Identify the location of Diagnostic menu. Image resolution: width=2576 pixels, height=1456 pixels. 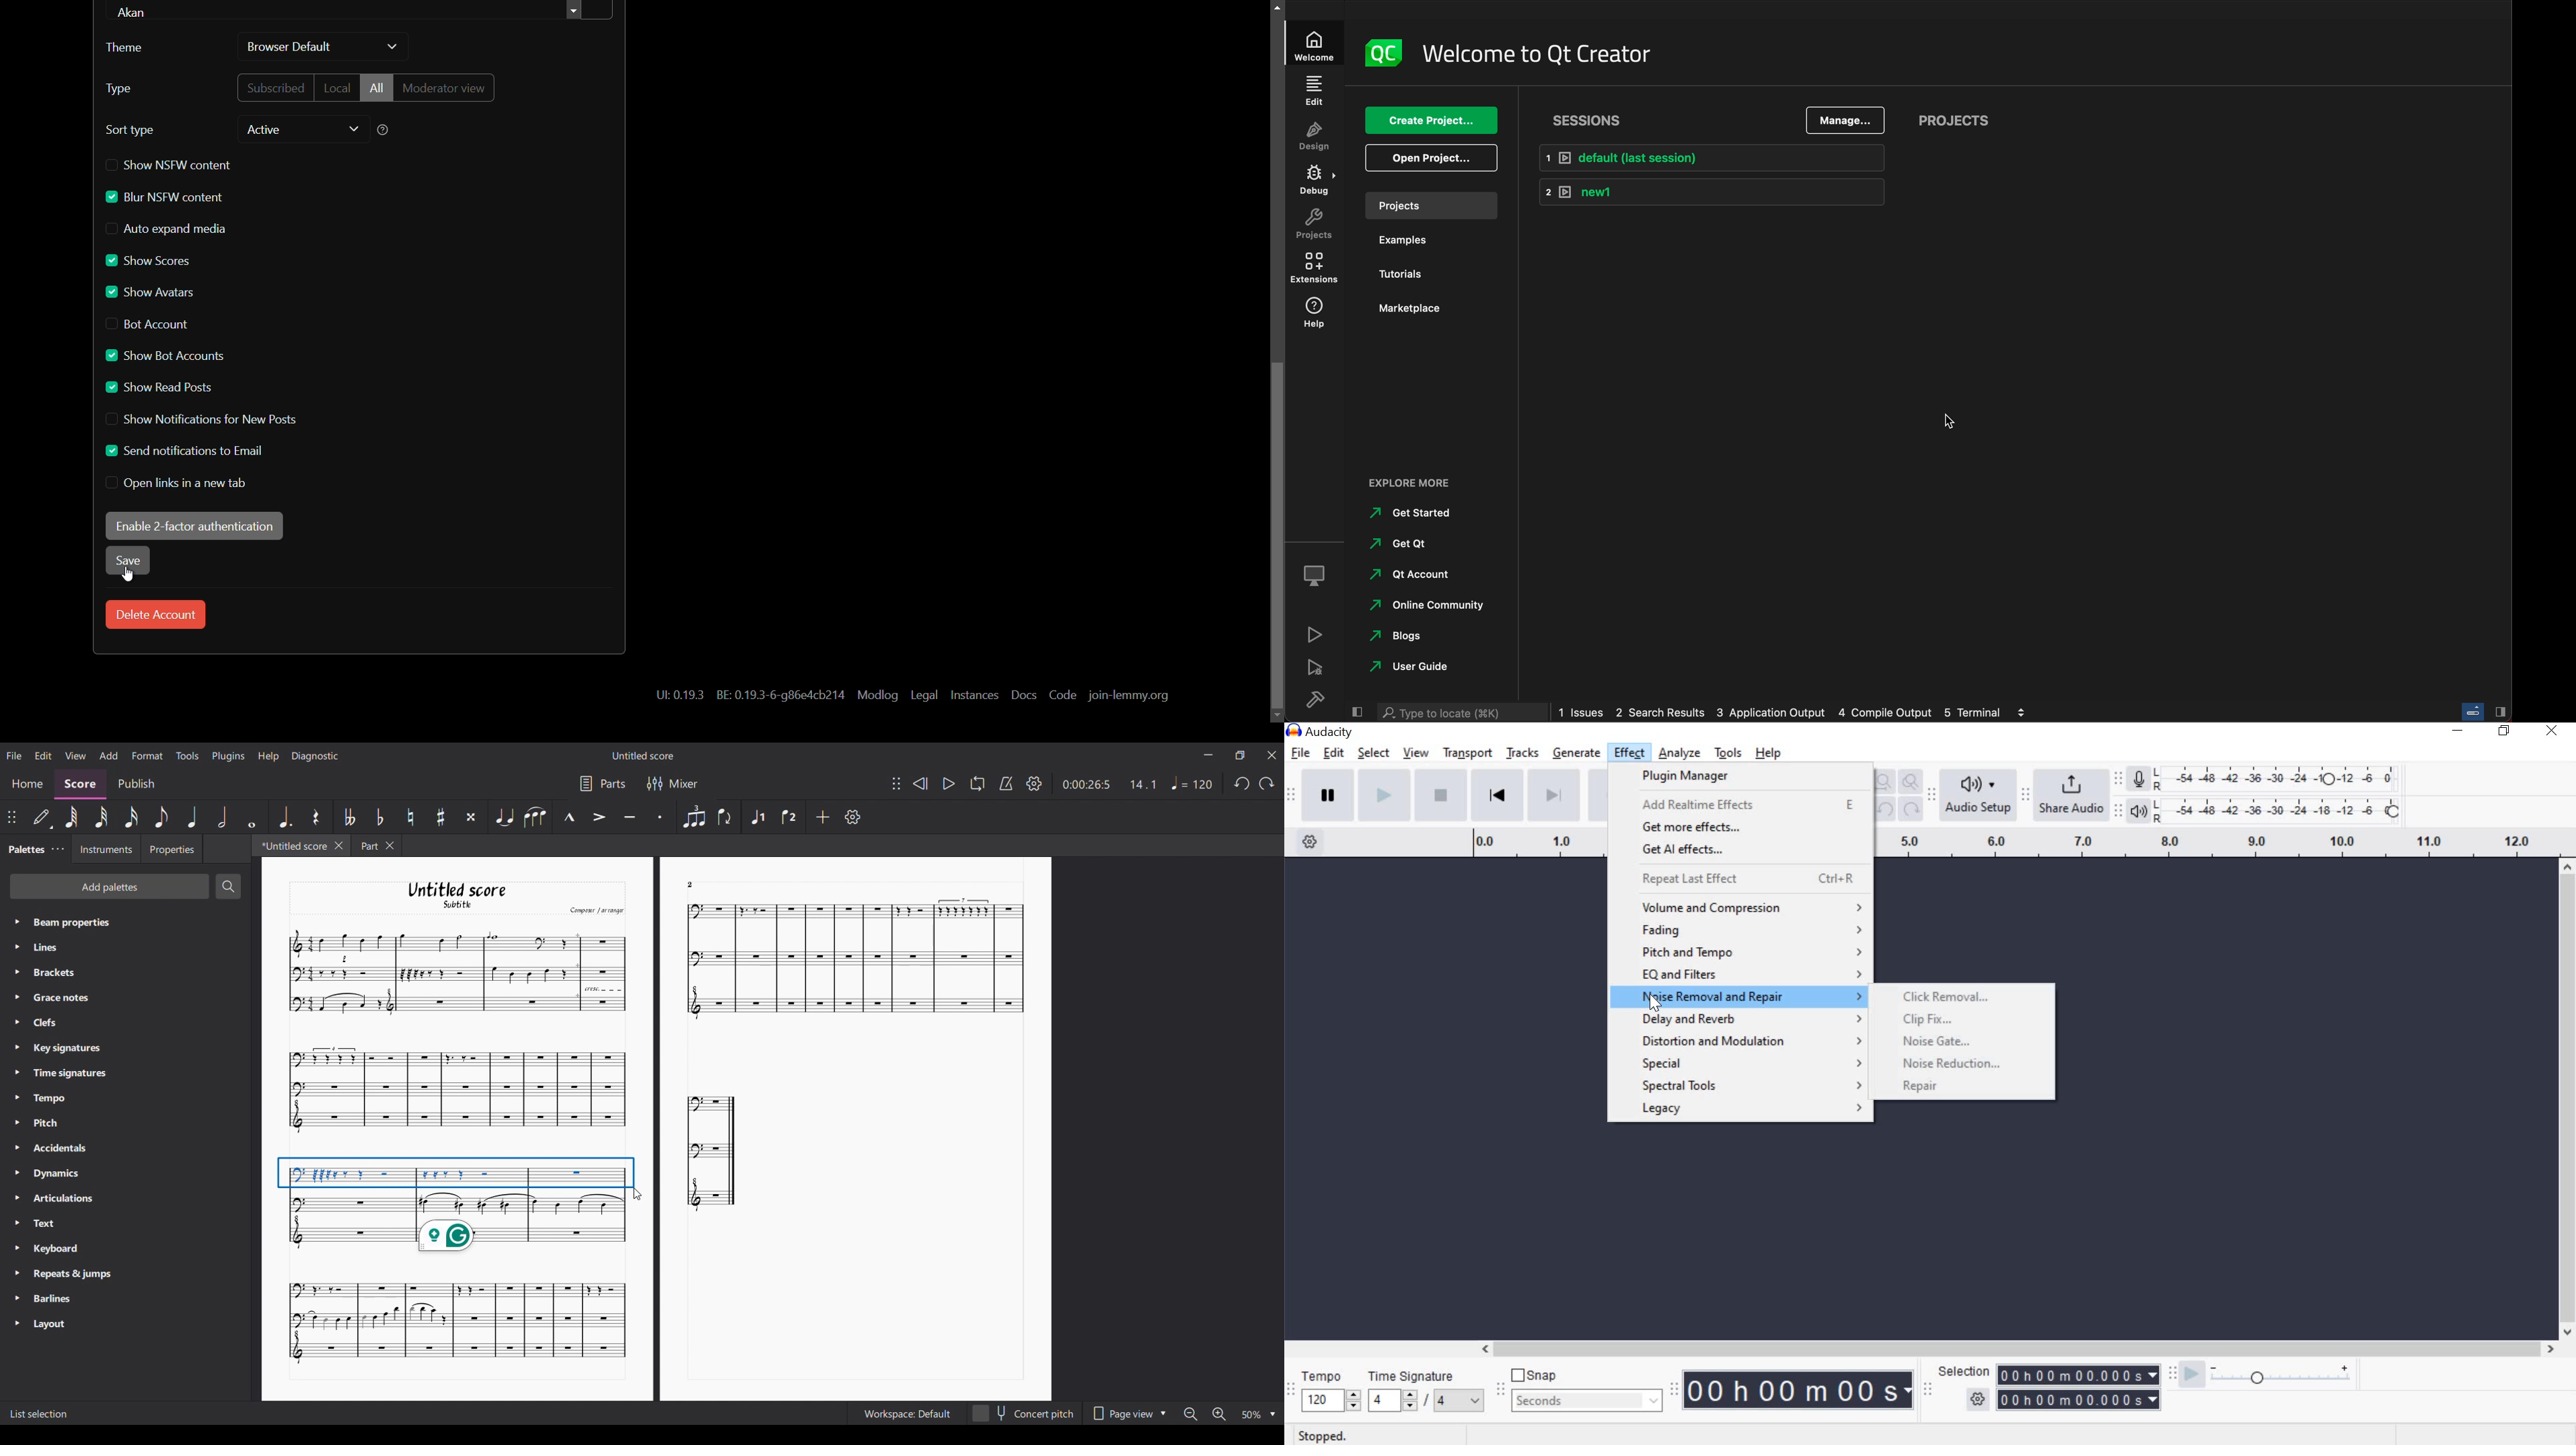
(316, 756).